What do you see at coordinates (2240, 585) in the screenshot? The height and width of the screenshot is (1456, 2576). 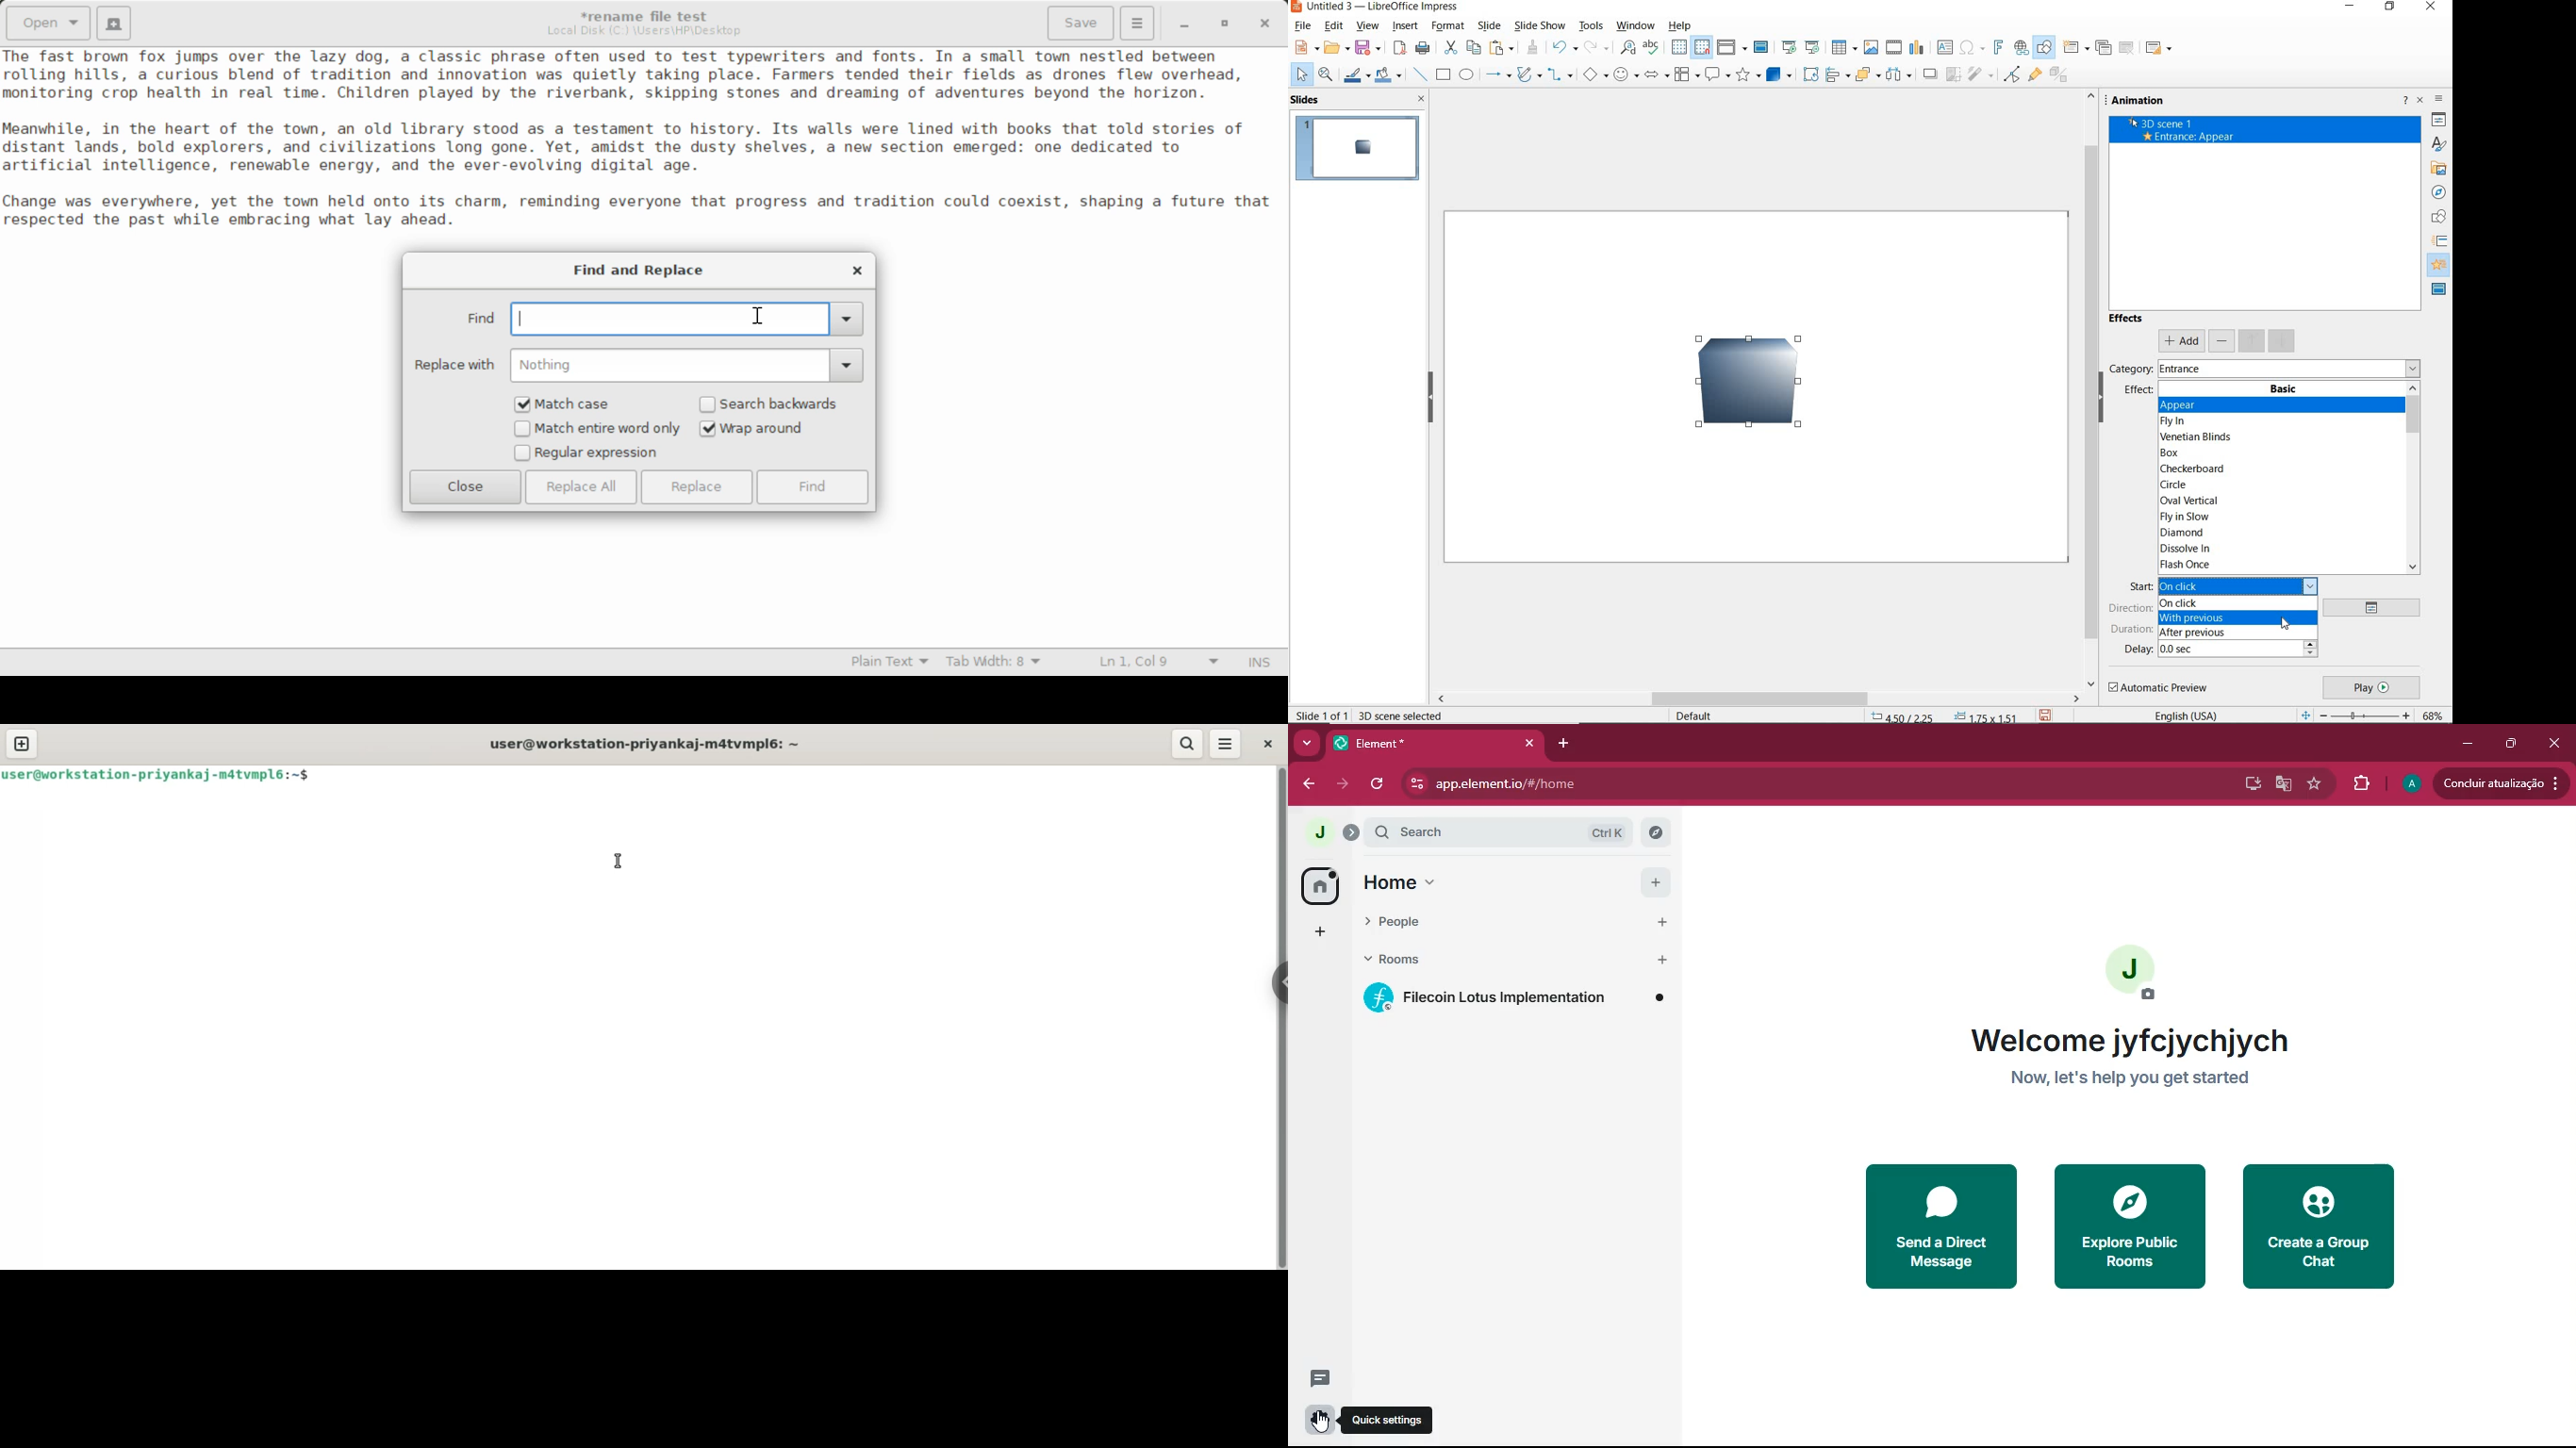 I see `ON CLICK` at bounding box center [2240, 585].